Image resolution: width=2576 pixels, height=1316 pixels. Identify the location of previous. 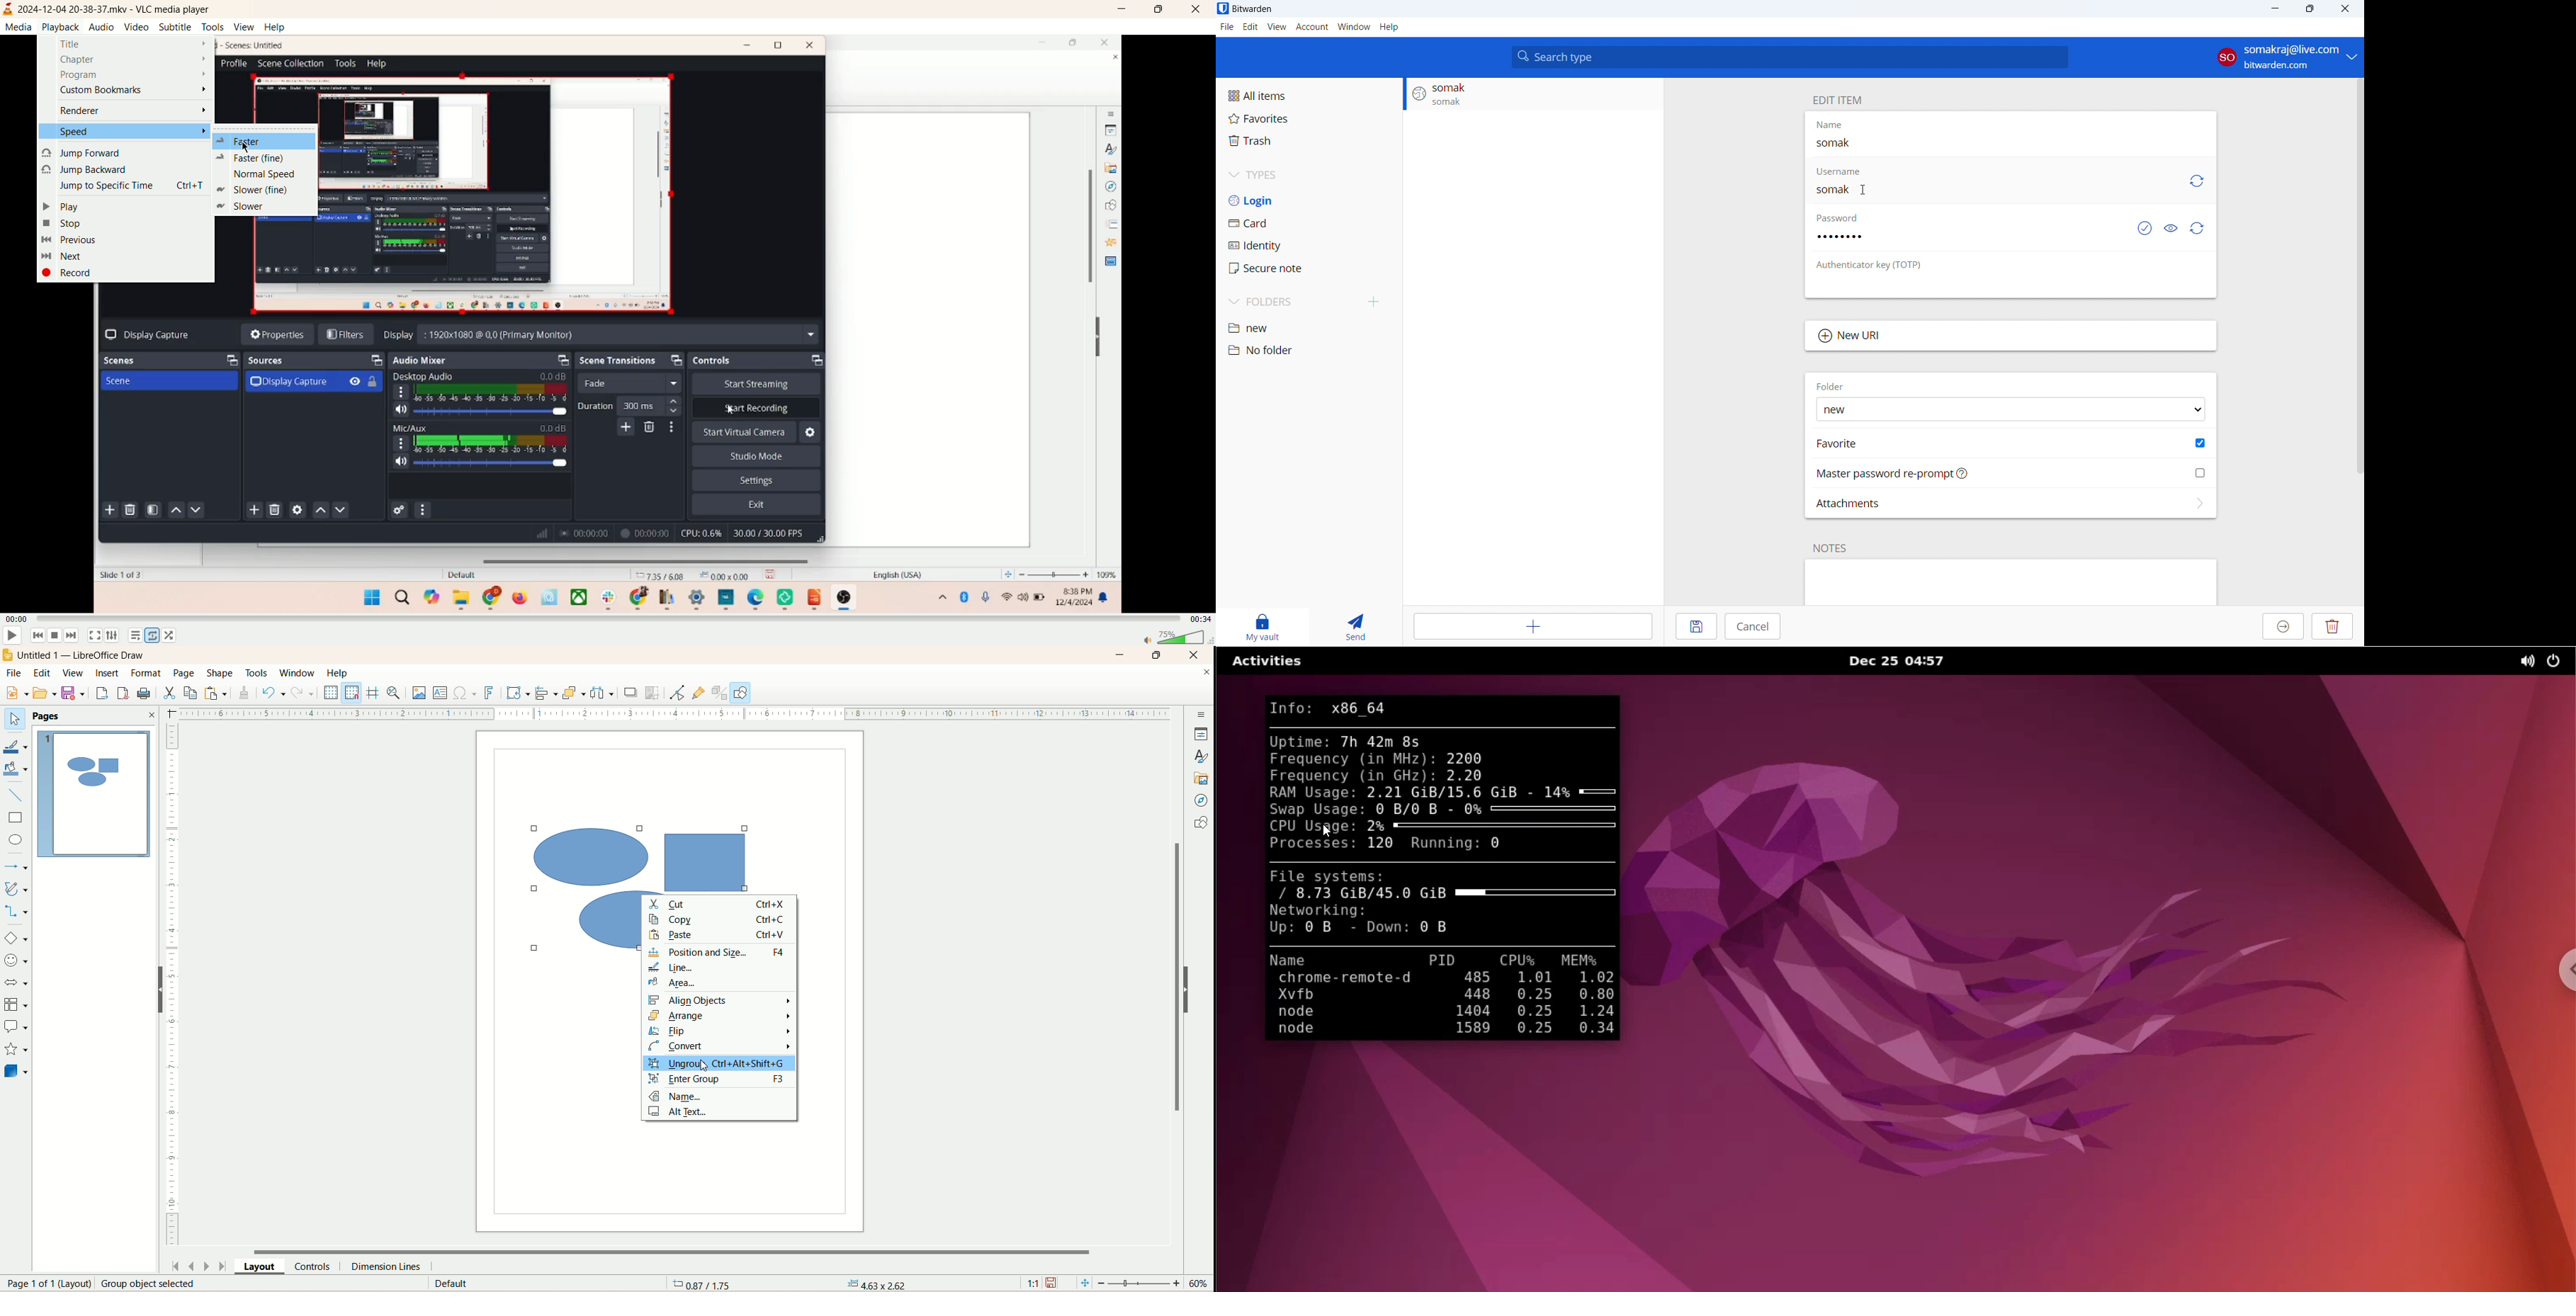
(37, 638).